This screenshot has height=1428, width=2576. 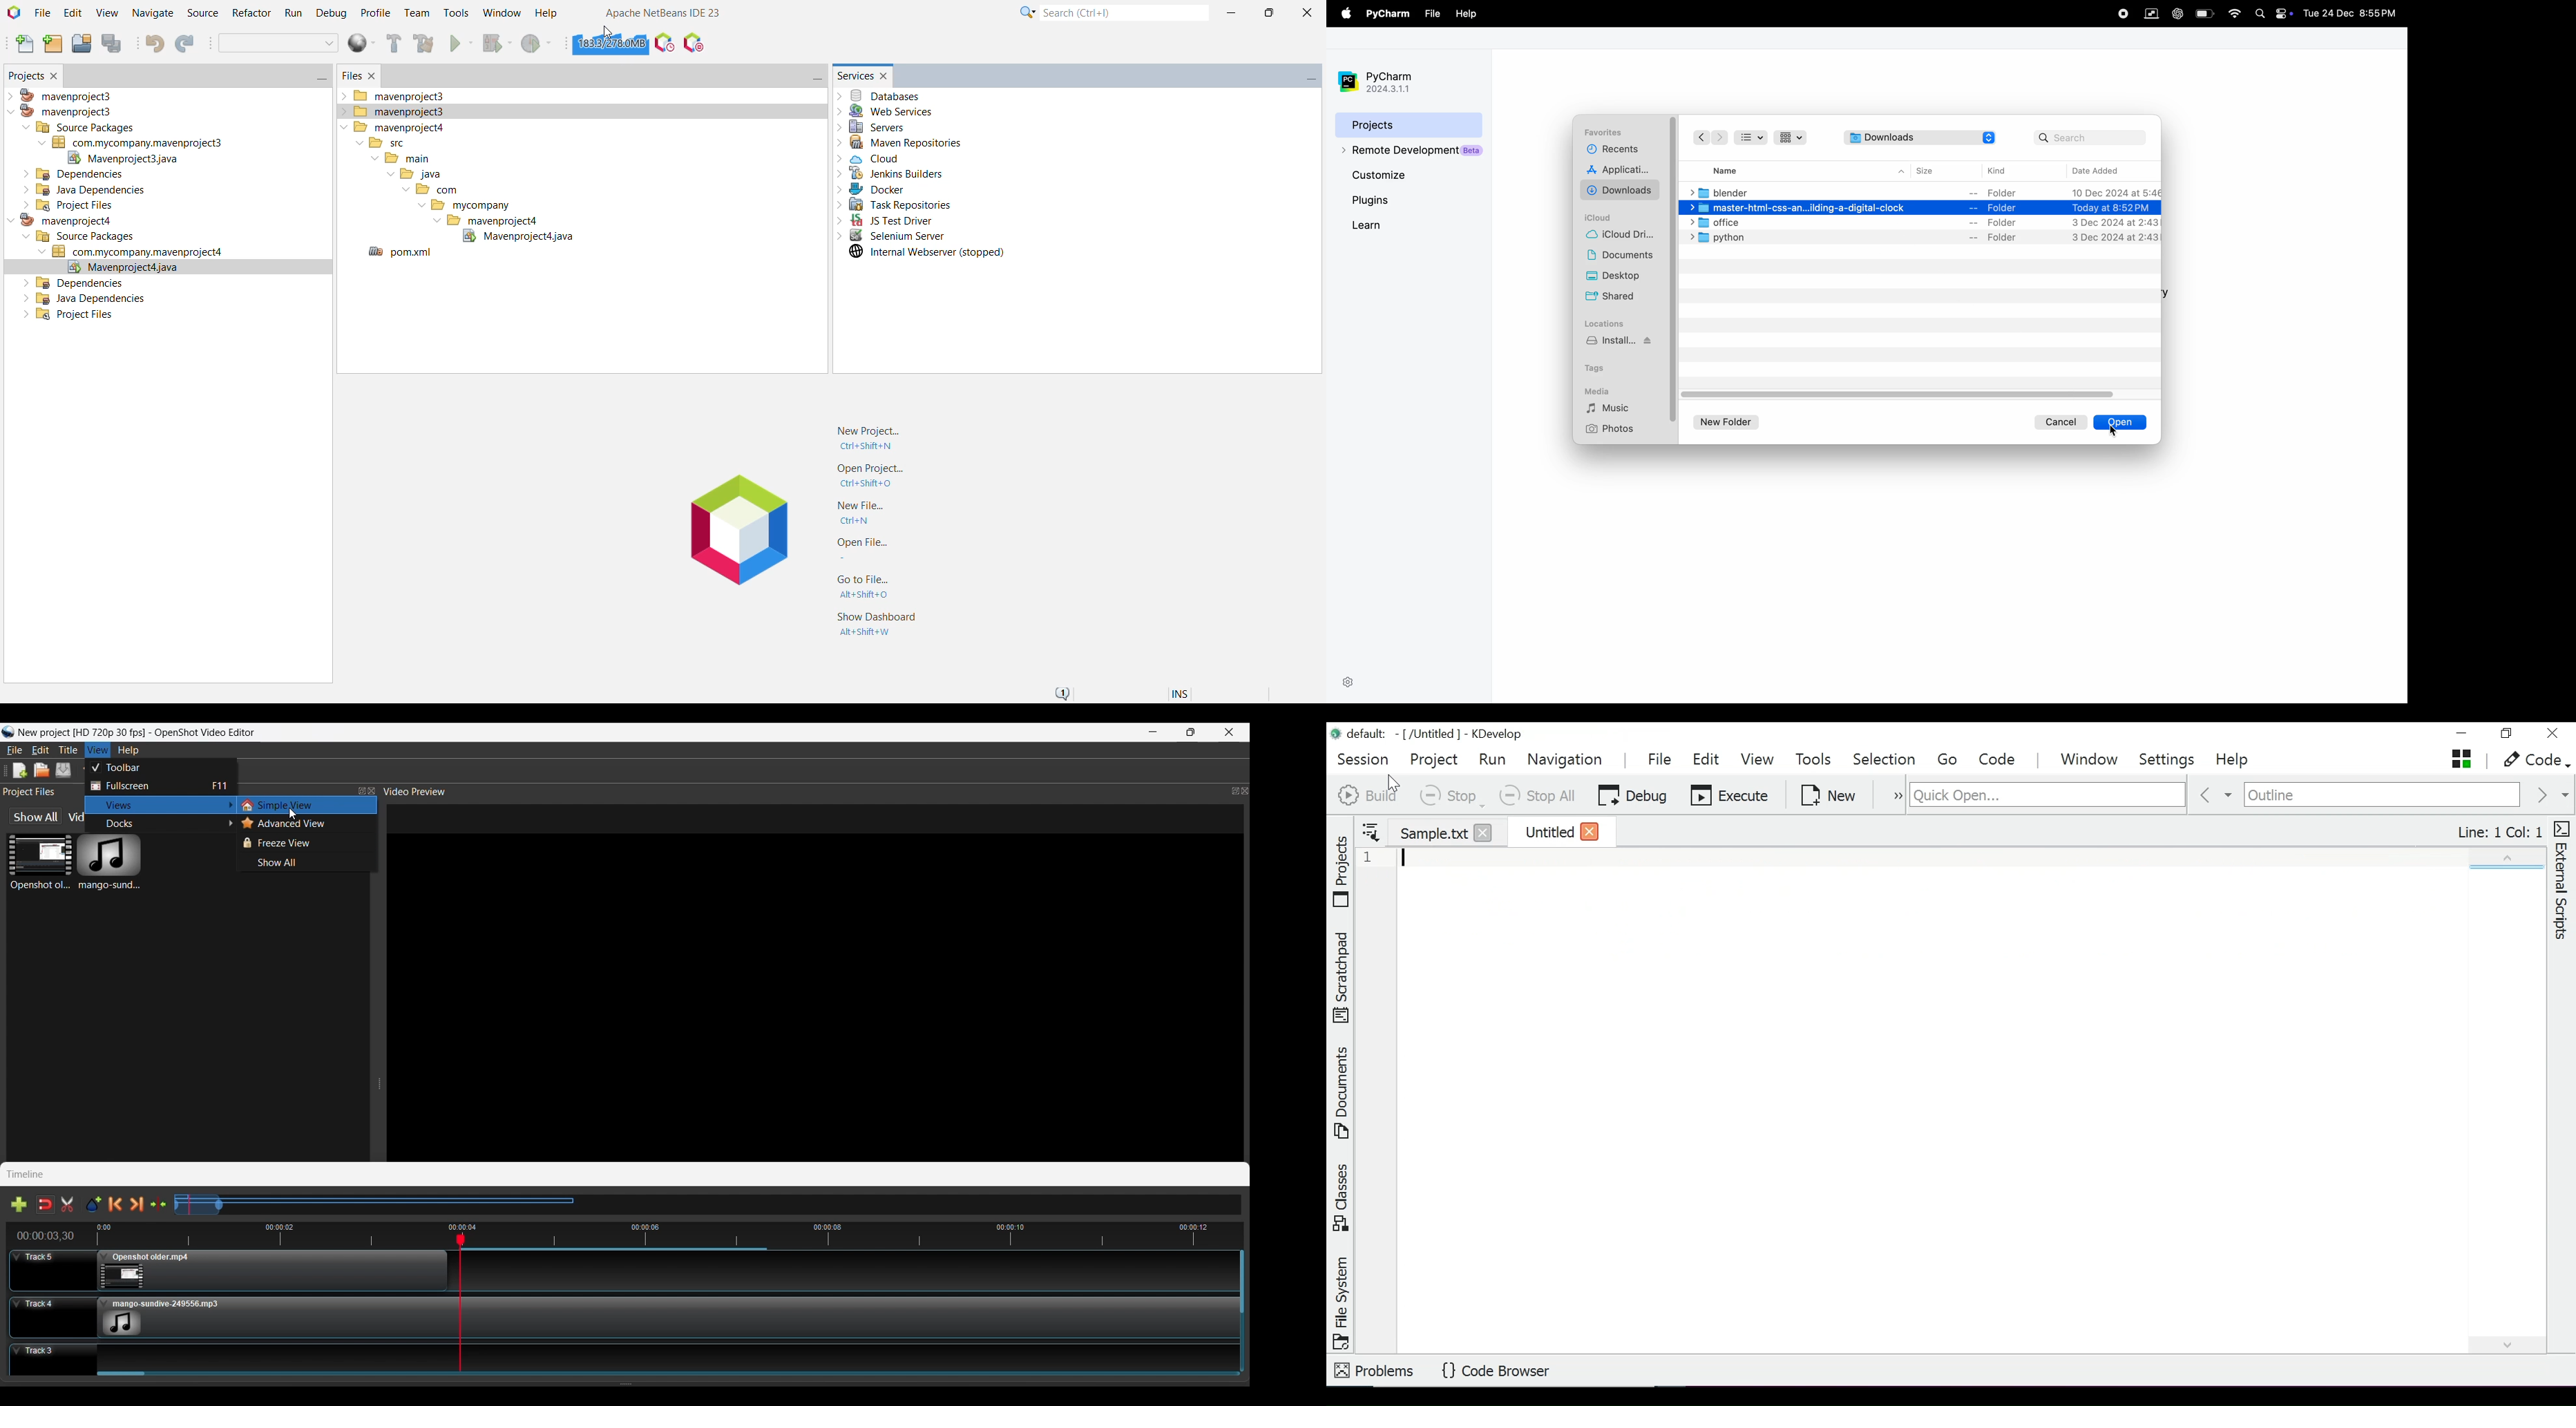 I want to click on cloud drive, so click(x=1625, y=236).